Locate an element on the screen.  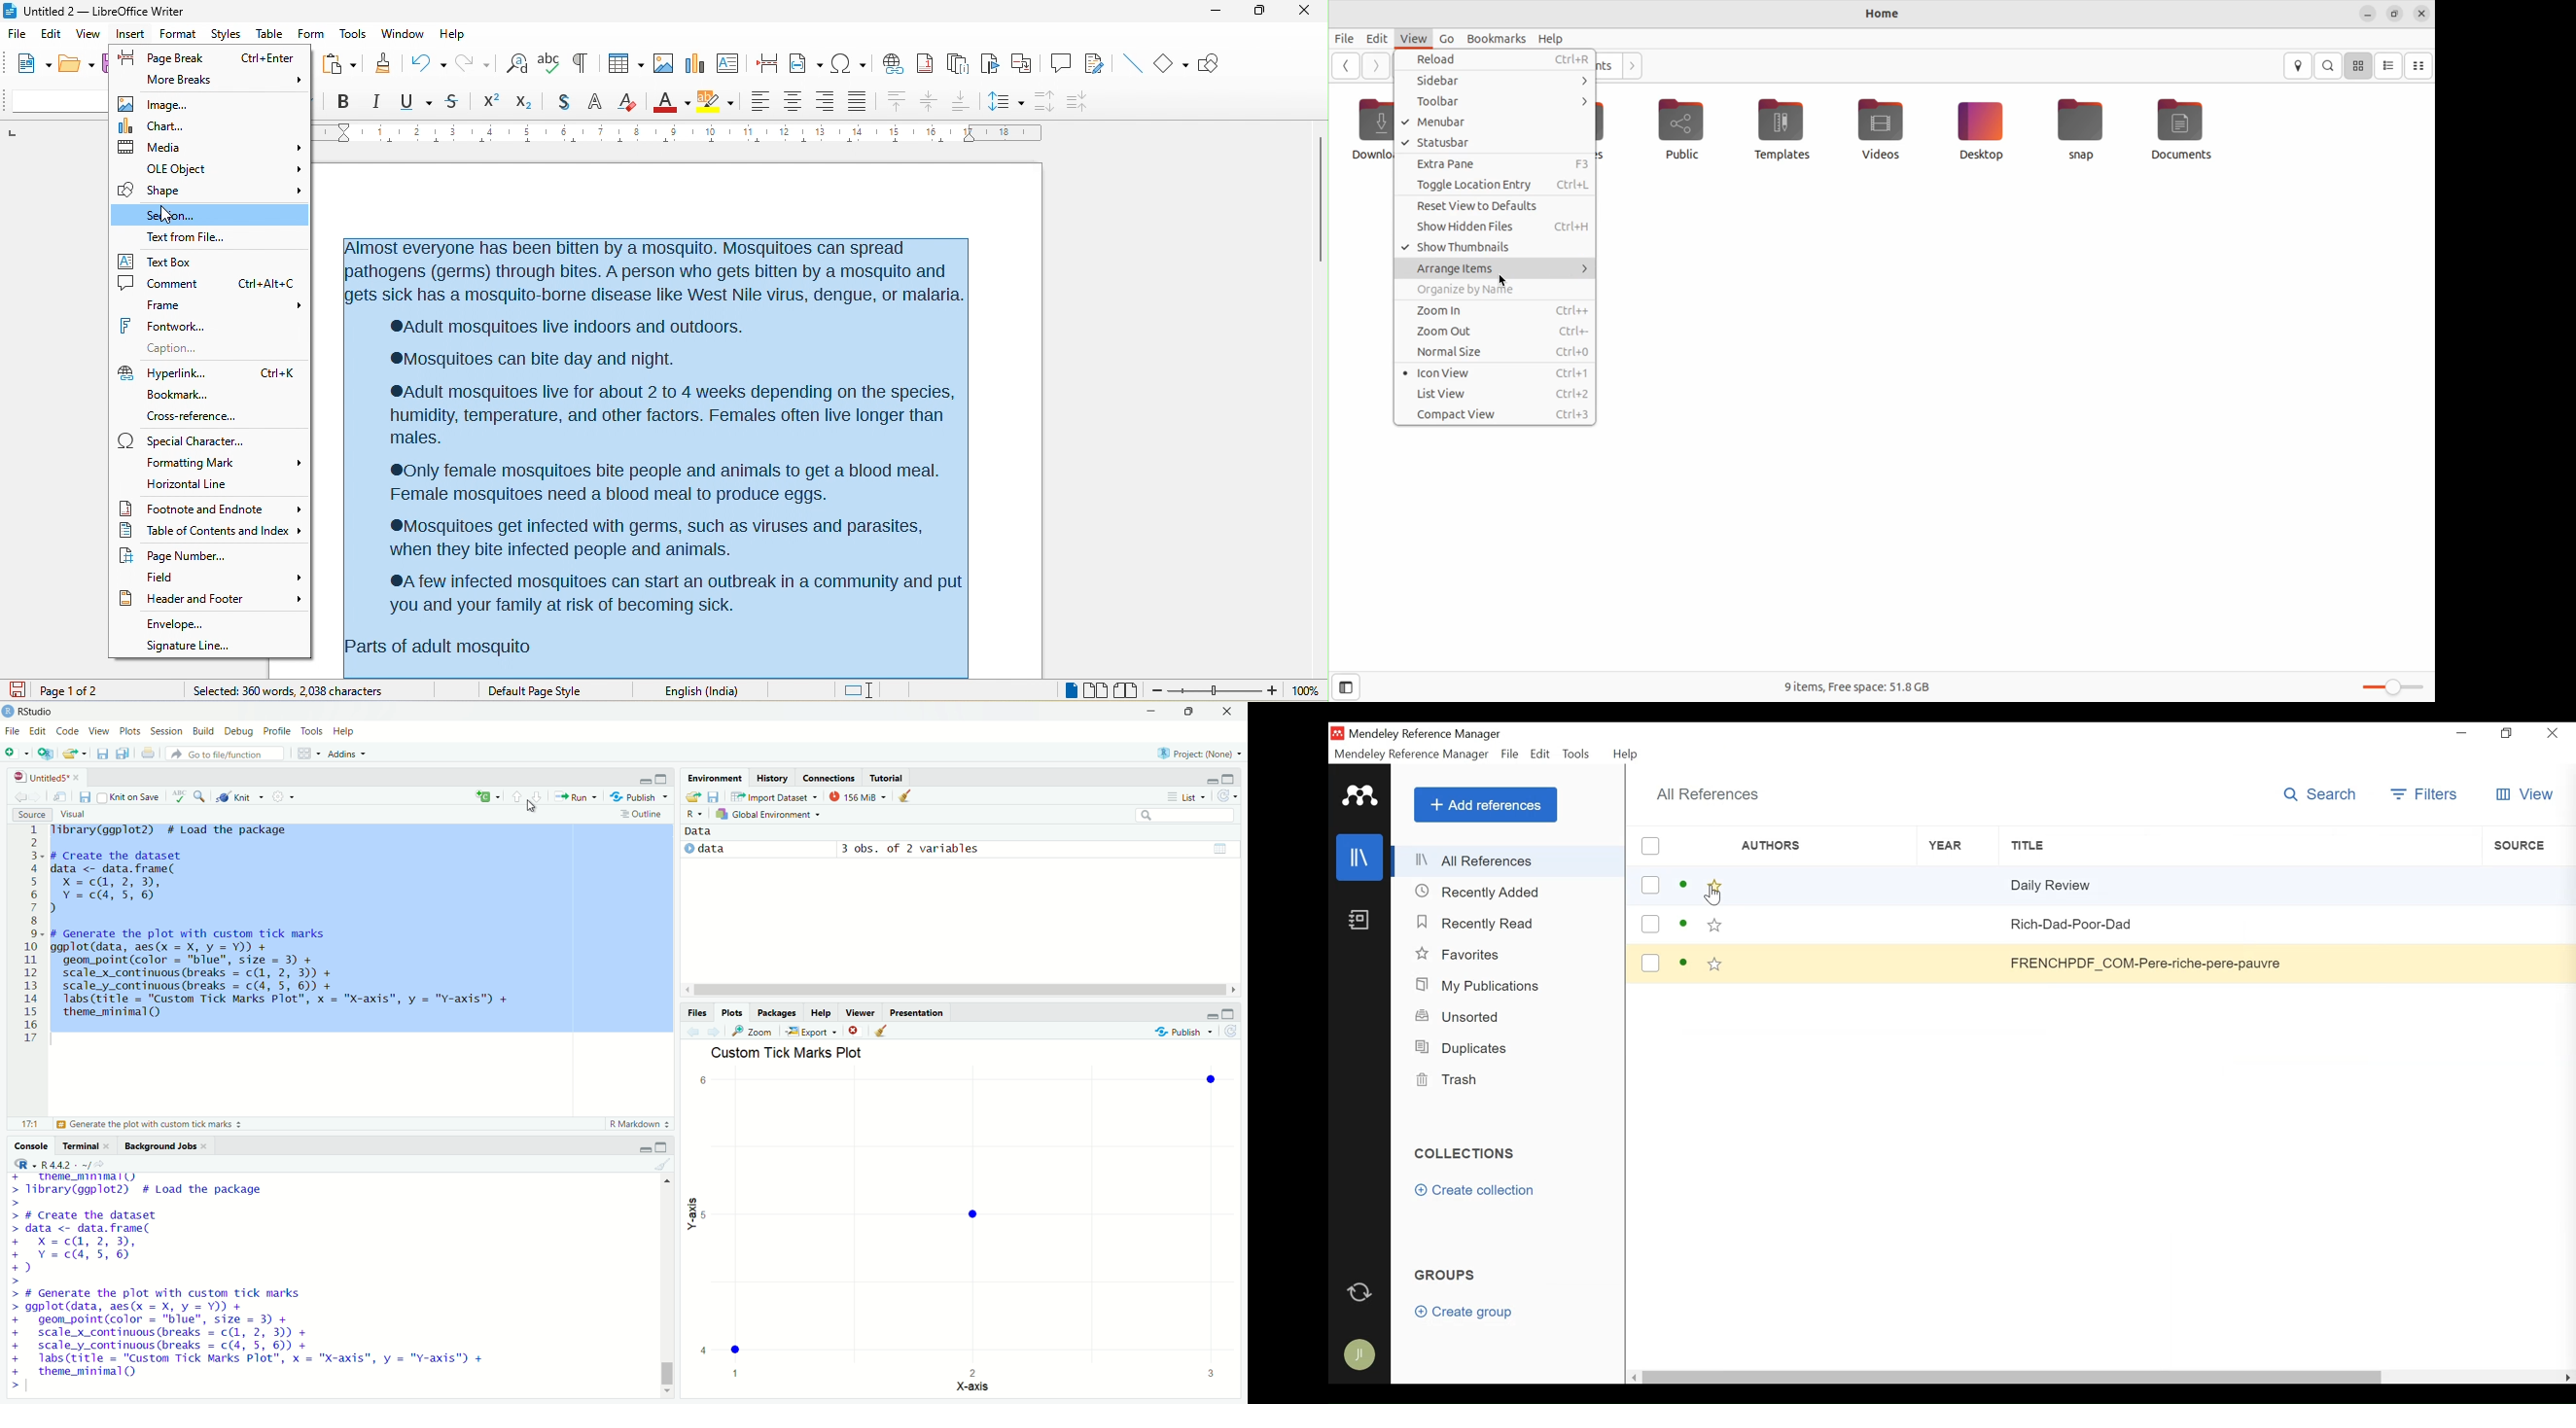
select language is located at coordinates (690, 814).